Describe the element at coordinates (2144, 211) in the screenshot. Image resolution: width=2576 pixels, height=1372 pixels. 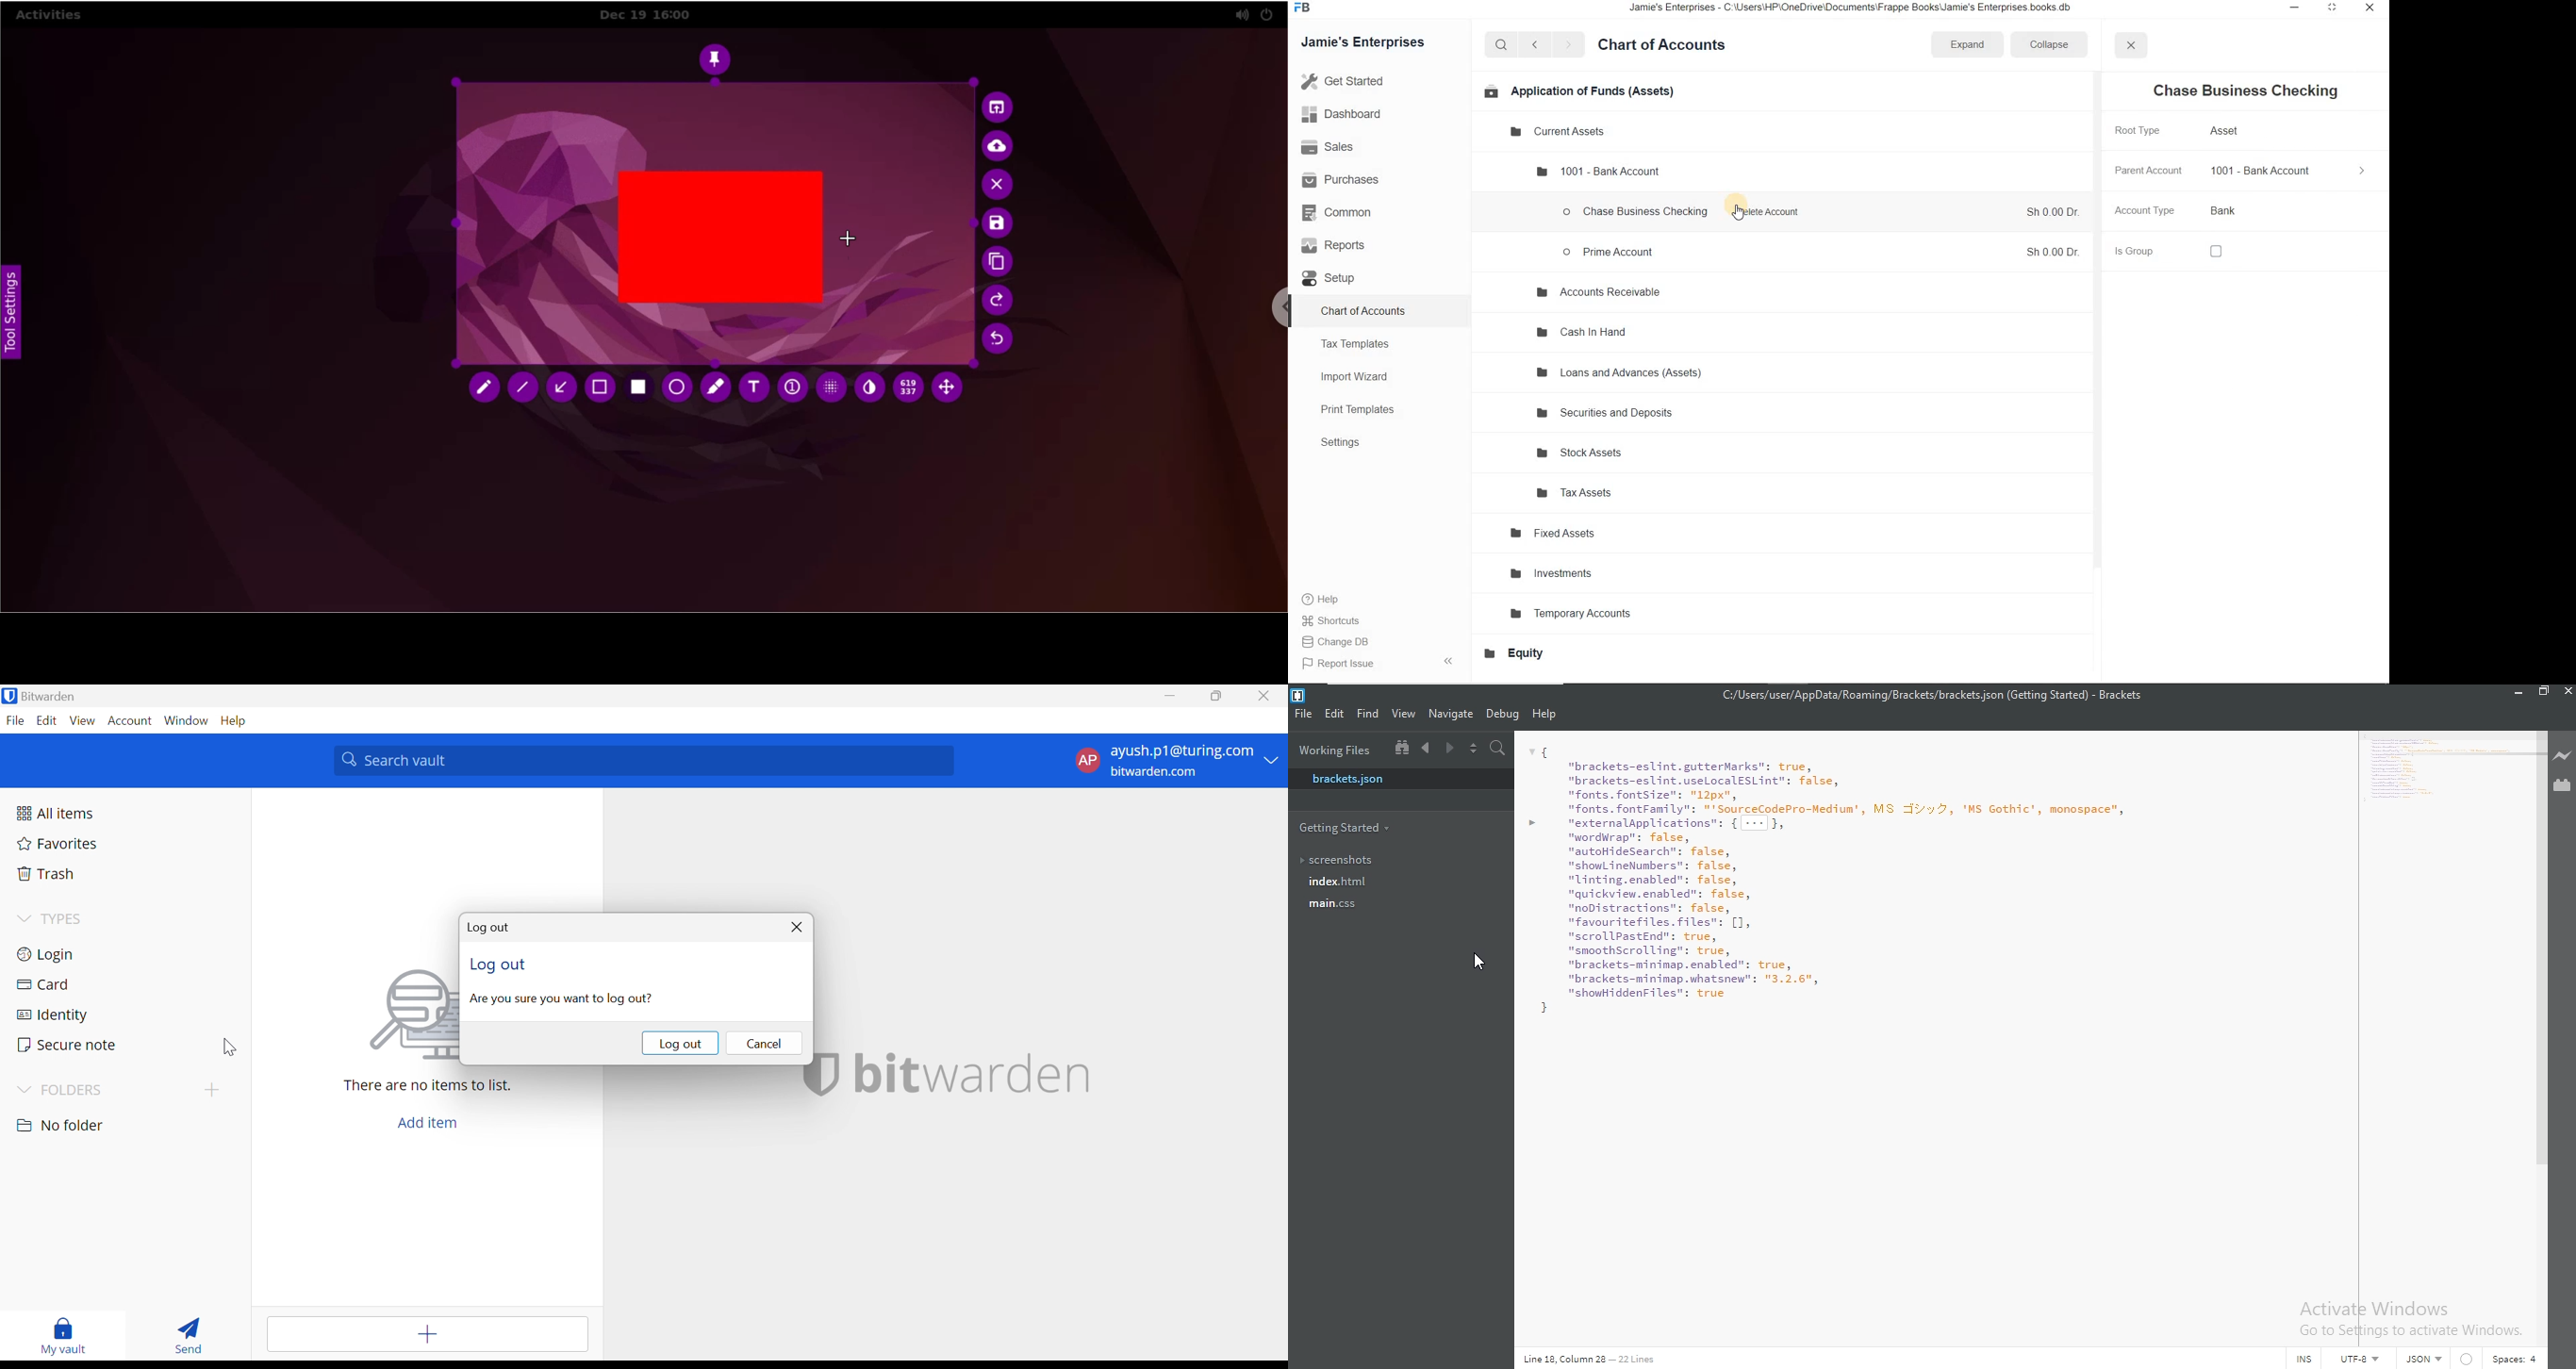
I see `Account Type` at that location.